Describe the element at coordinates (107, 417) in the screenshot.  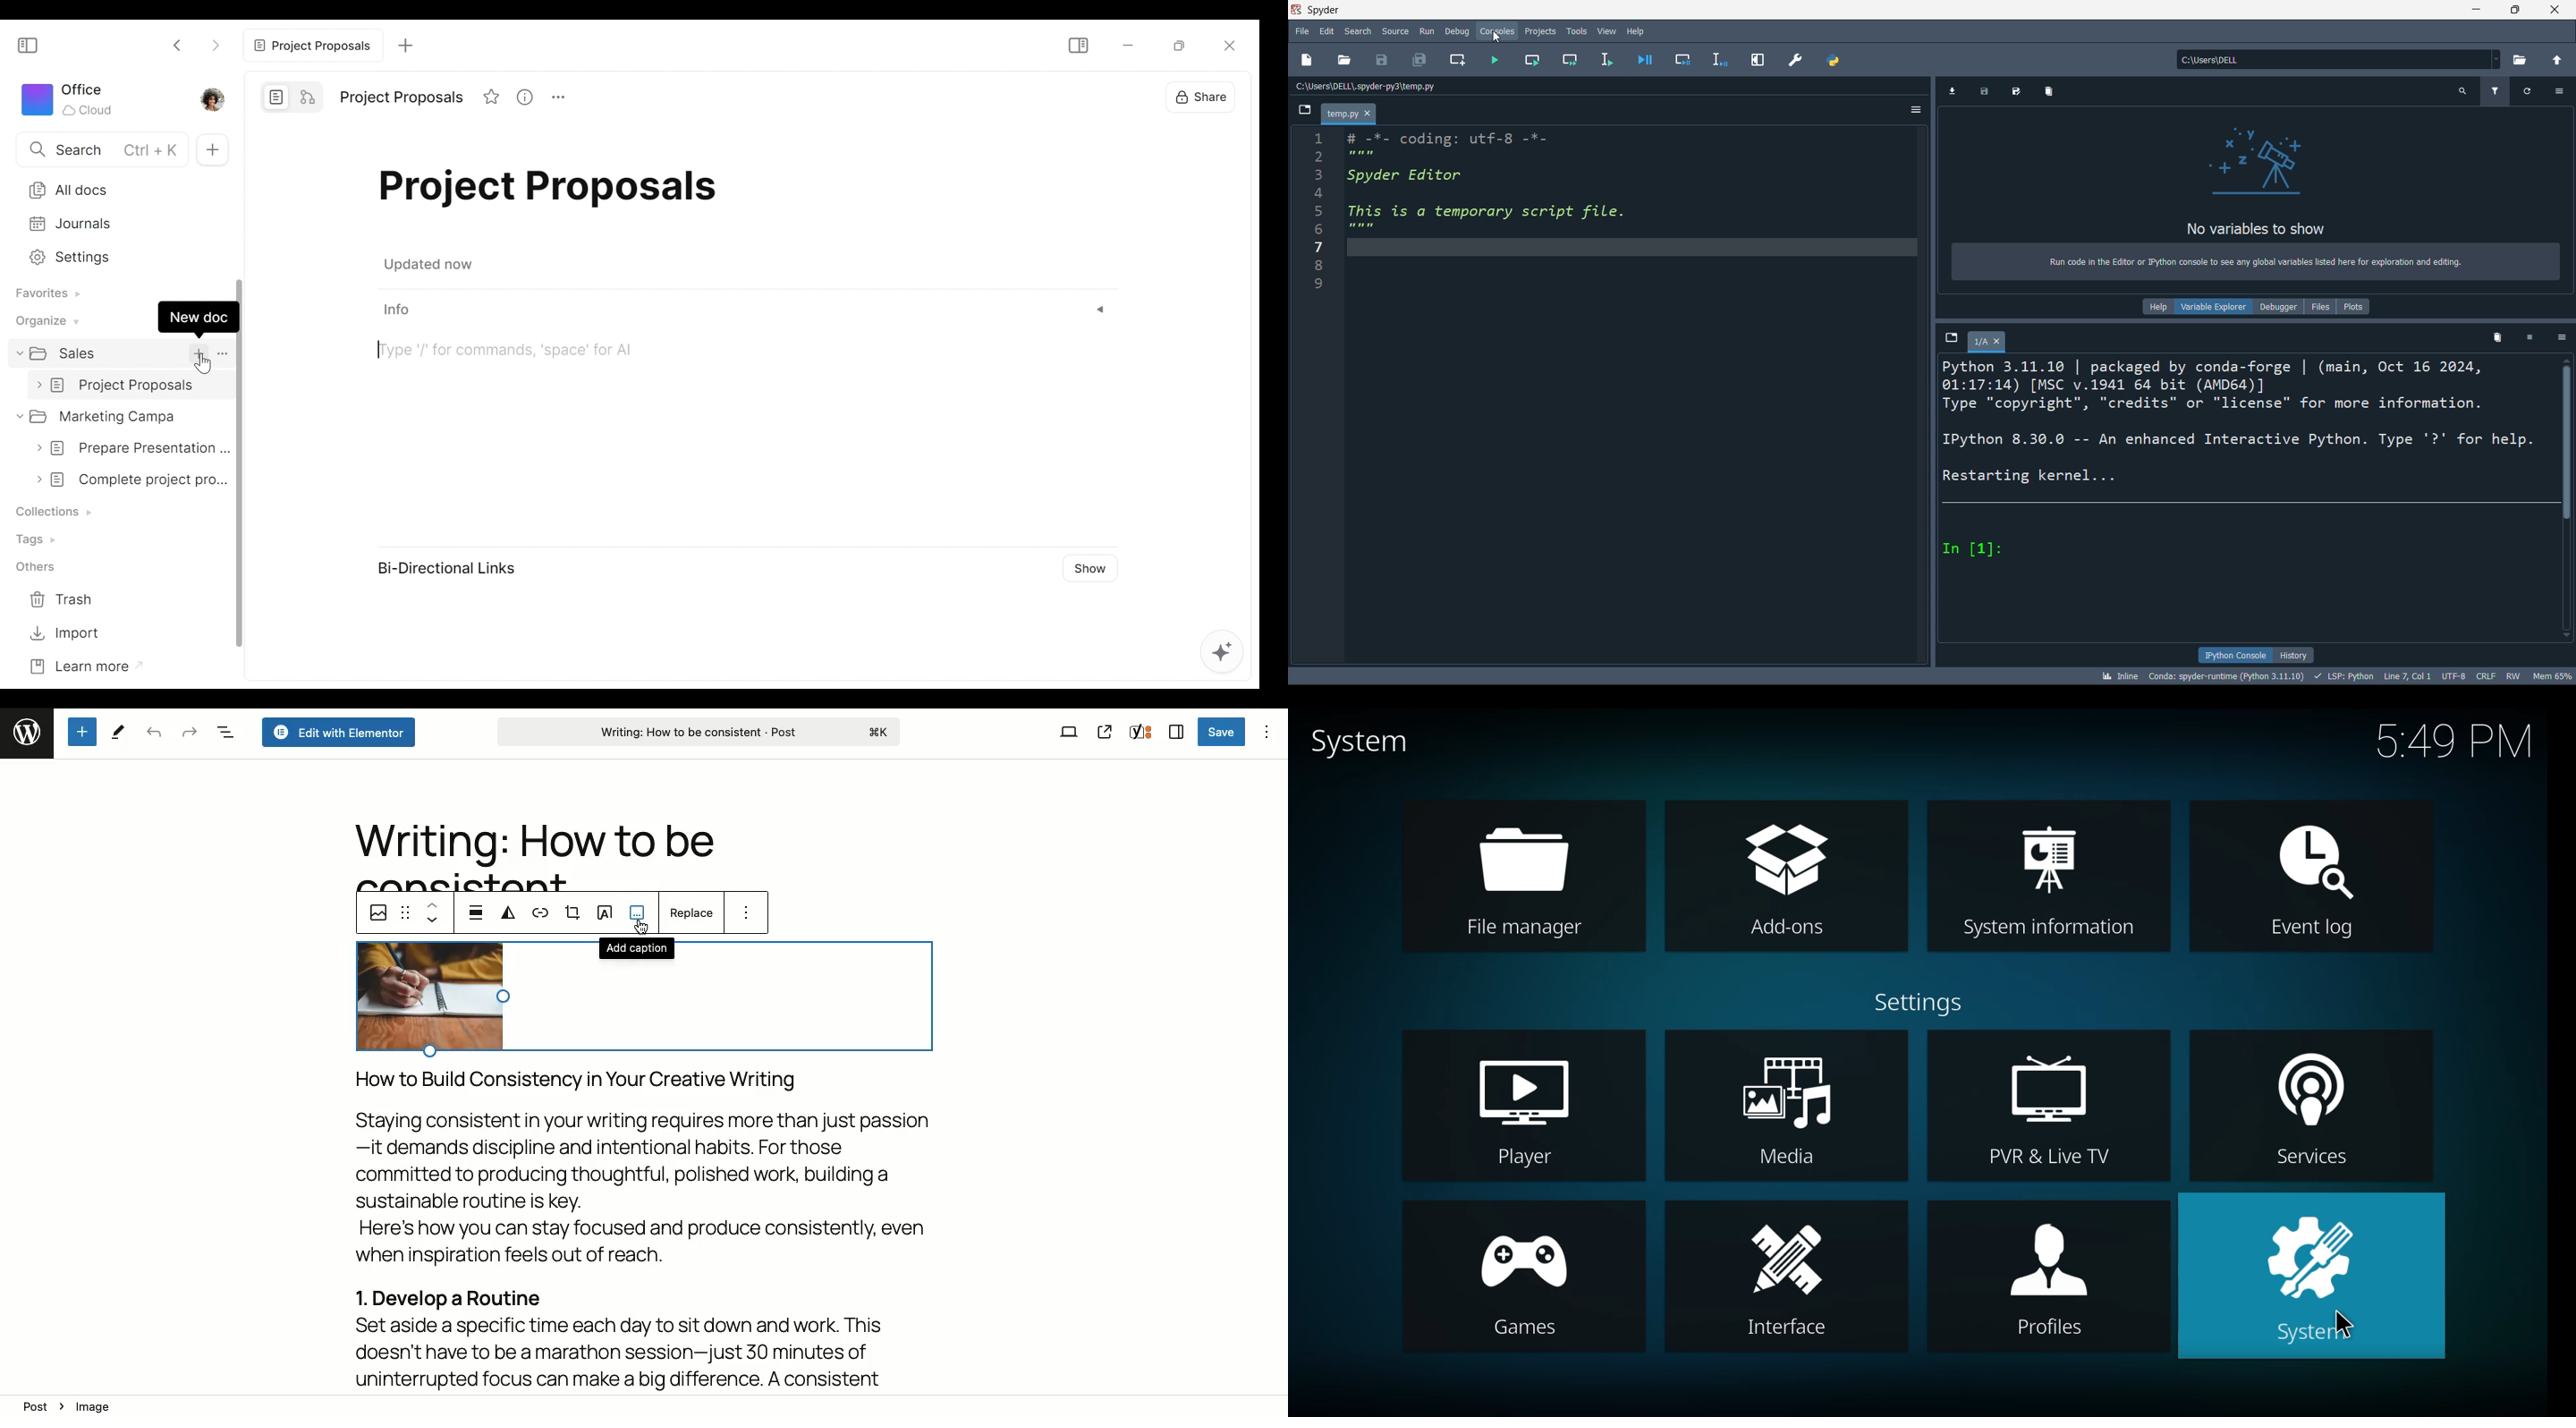
I see `Marketing campa` at that location.